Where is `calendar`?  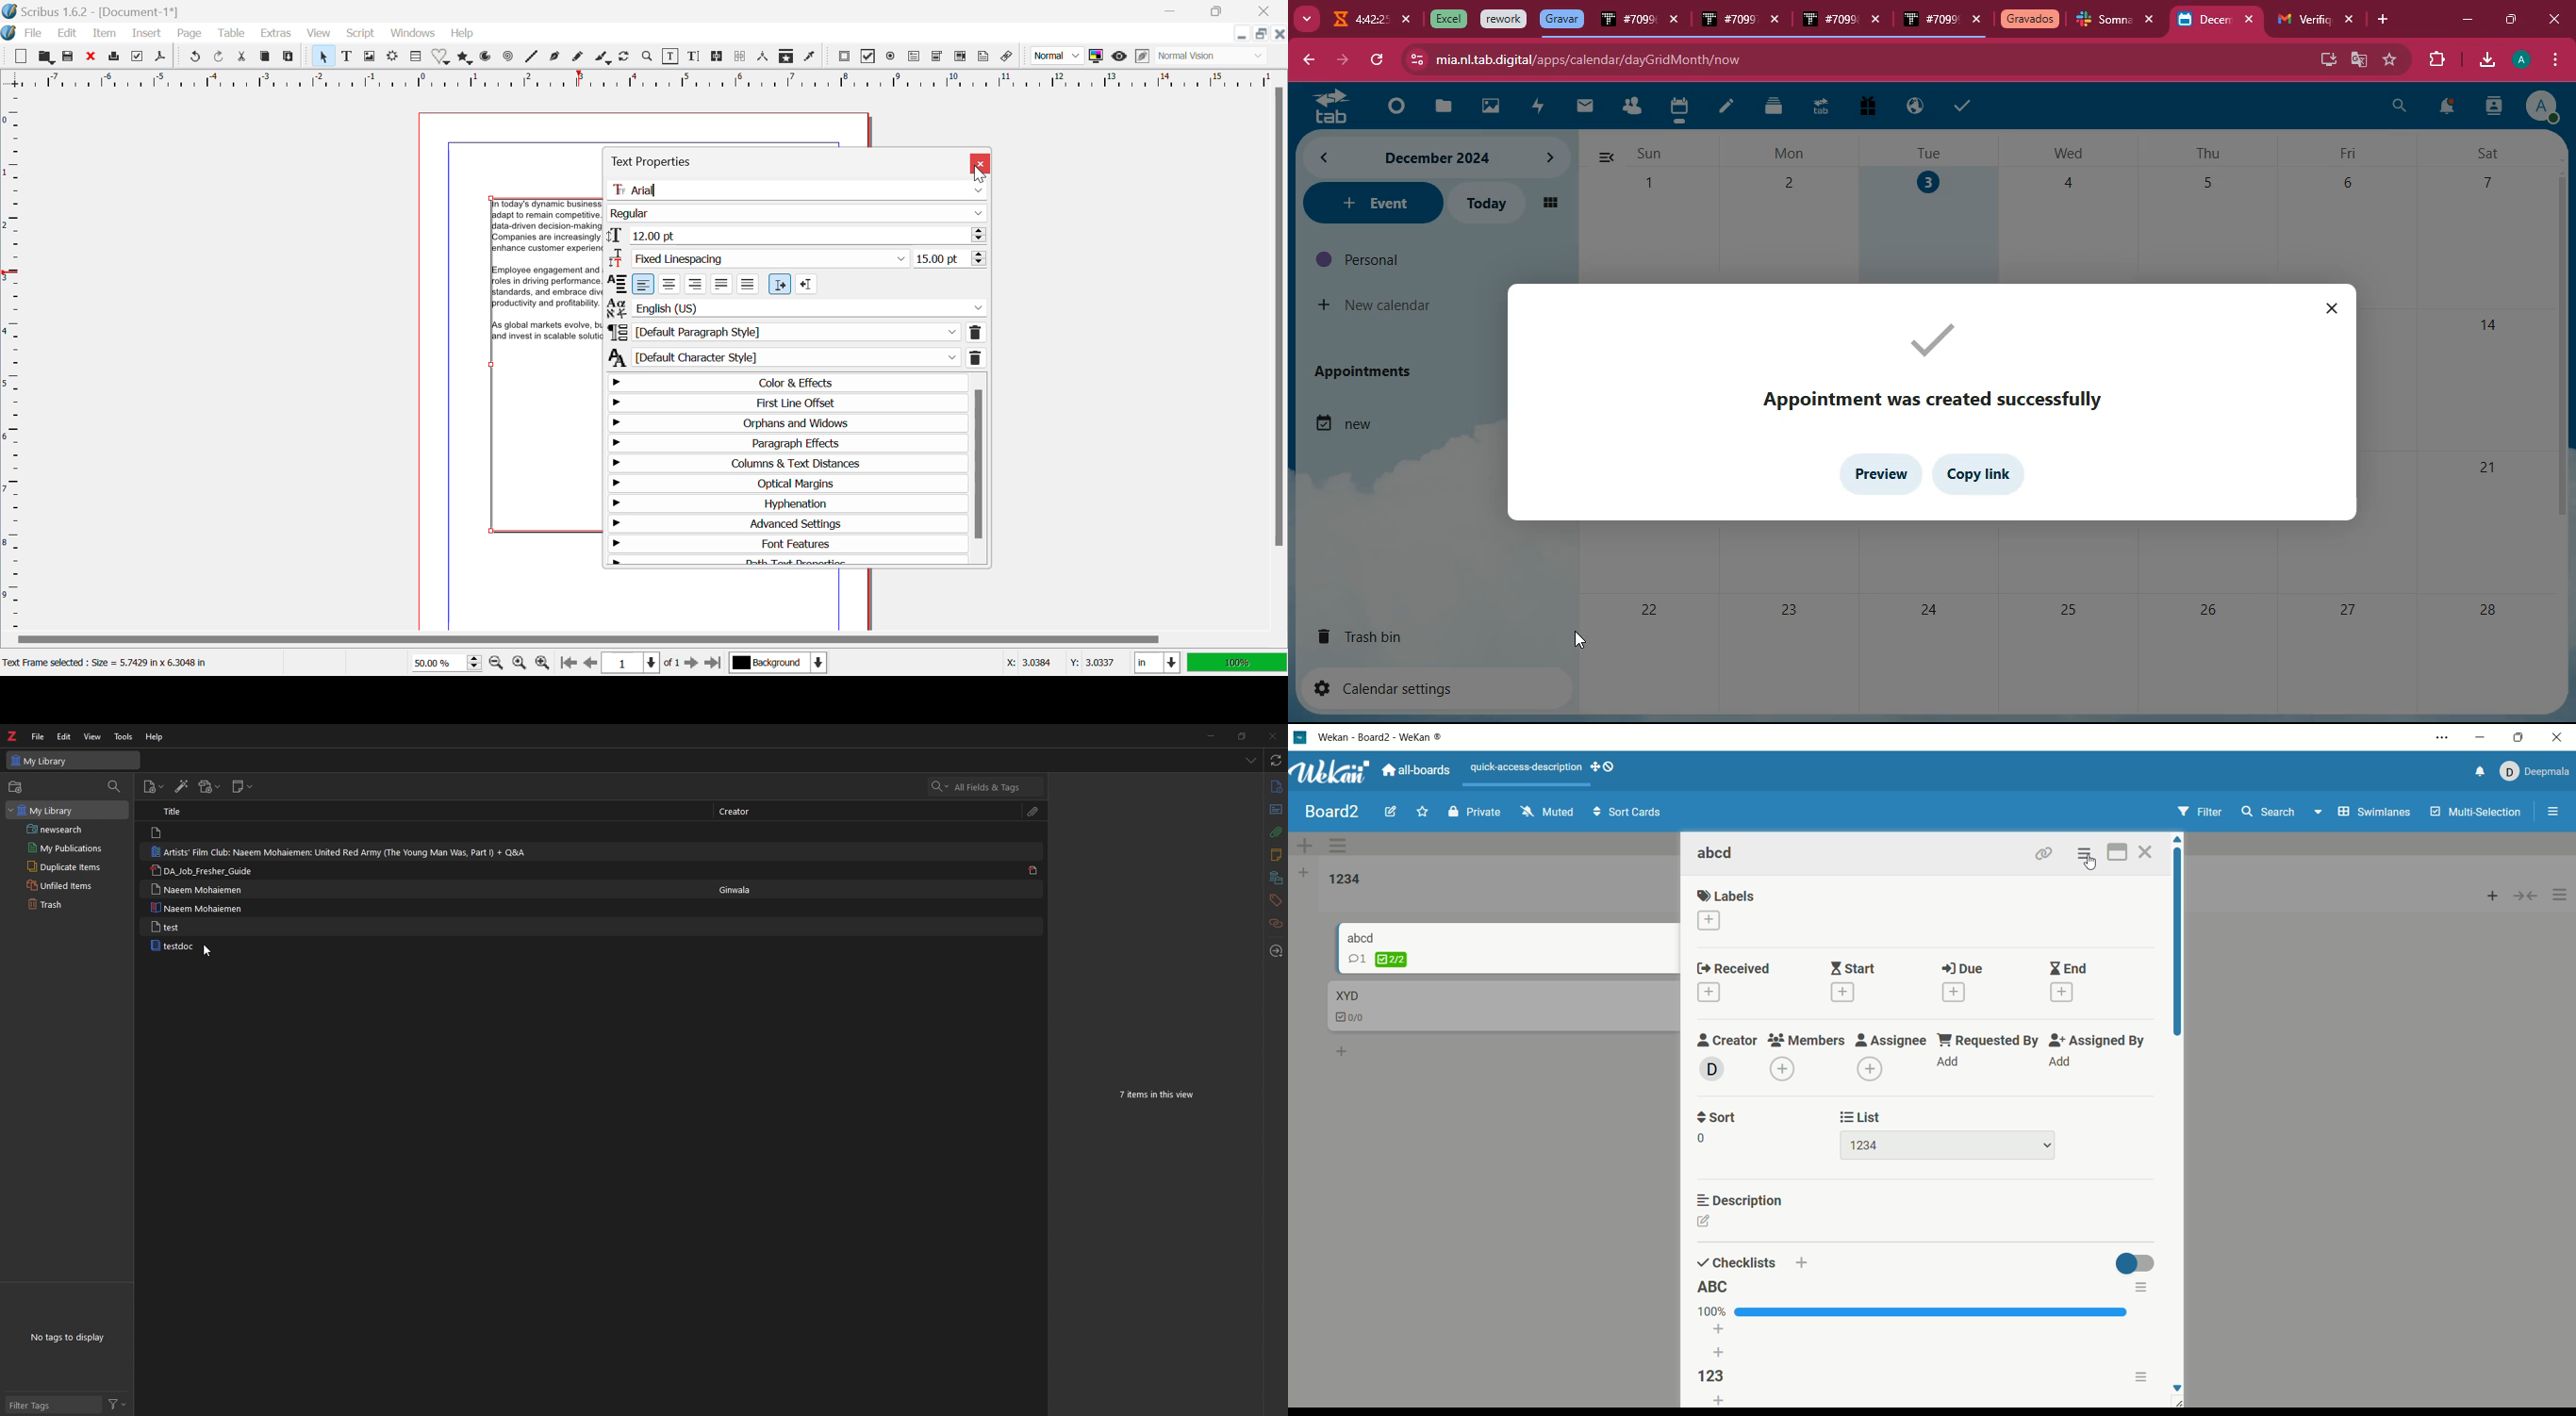
calendar is located at coordinates (1678, 109).